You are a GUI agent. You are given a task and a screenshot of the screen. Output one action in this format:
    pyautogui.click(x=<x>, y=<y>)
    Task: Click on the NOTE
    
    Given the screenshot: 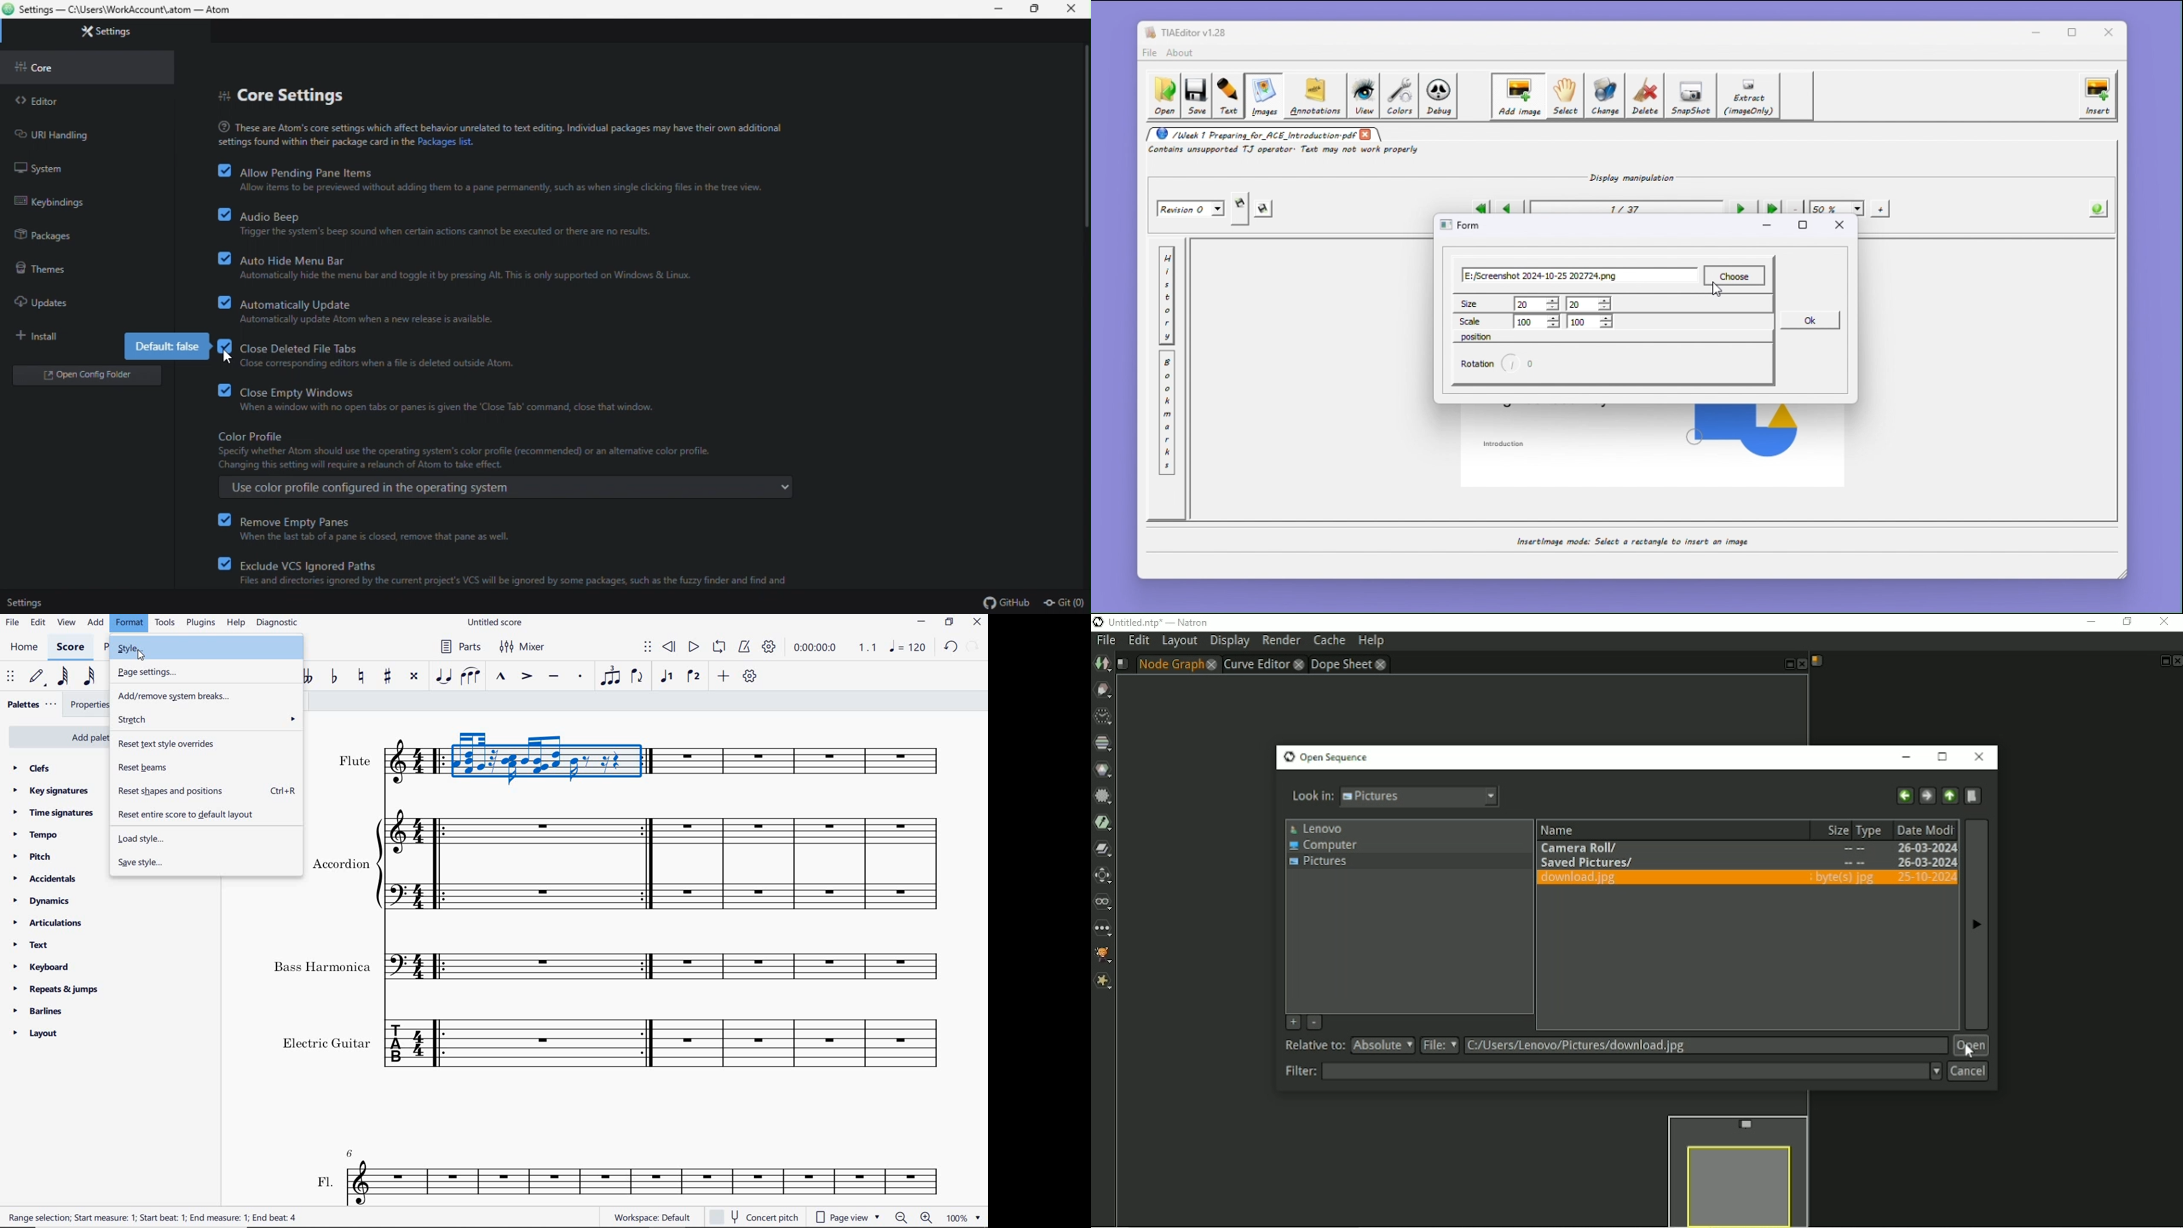 What is the action you would take?
    pyautogui.click(x=908, y=646)
    